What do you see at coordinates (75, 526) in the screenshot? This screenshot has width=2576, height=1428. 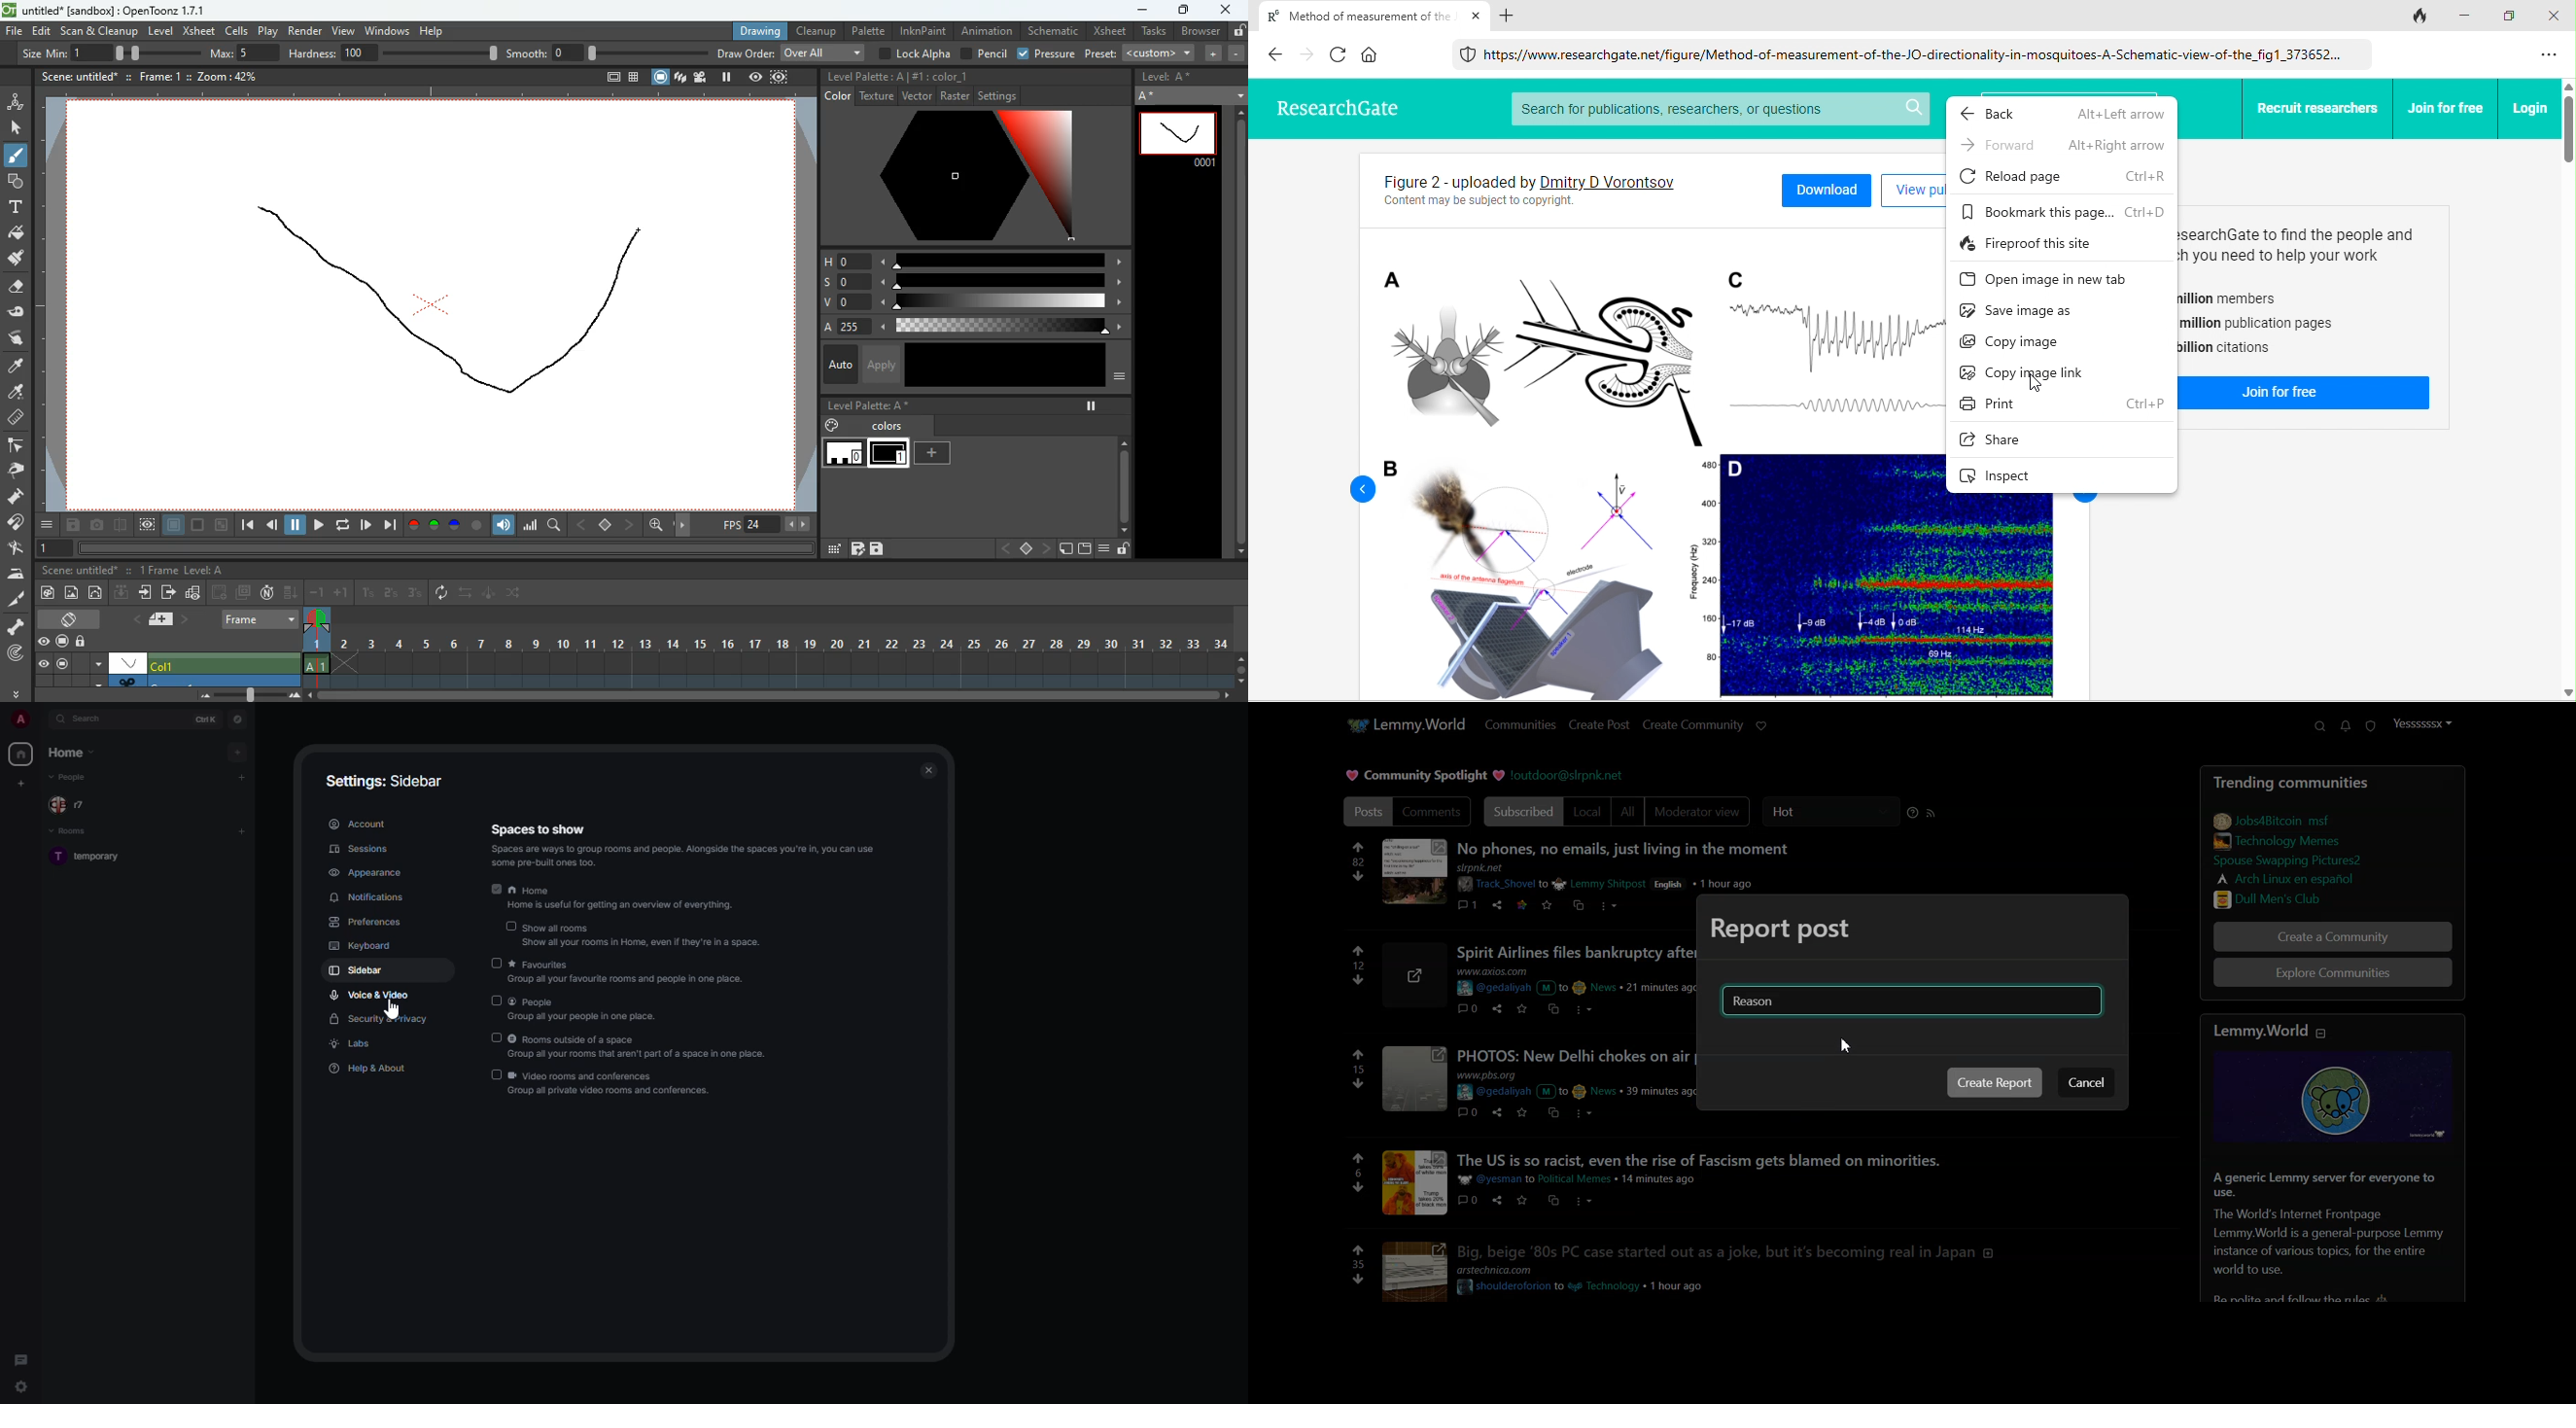 I see `save` at bounding box center [75, 526].